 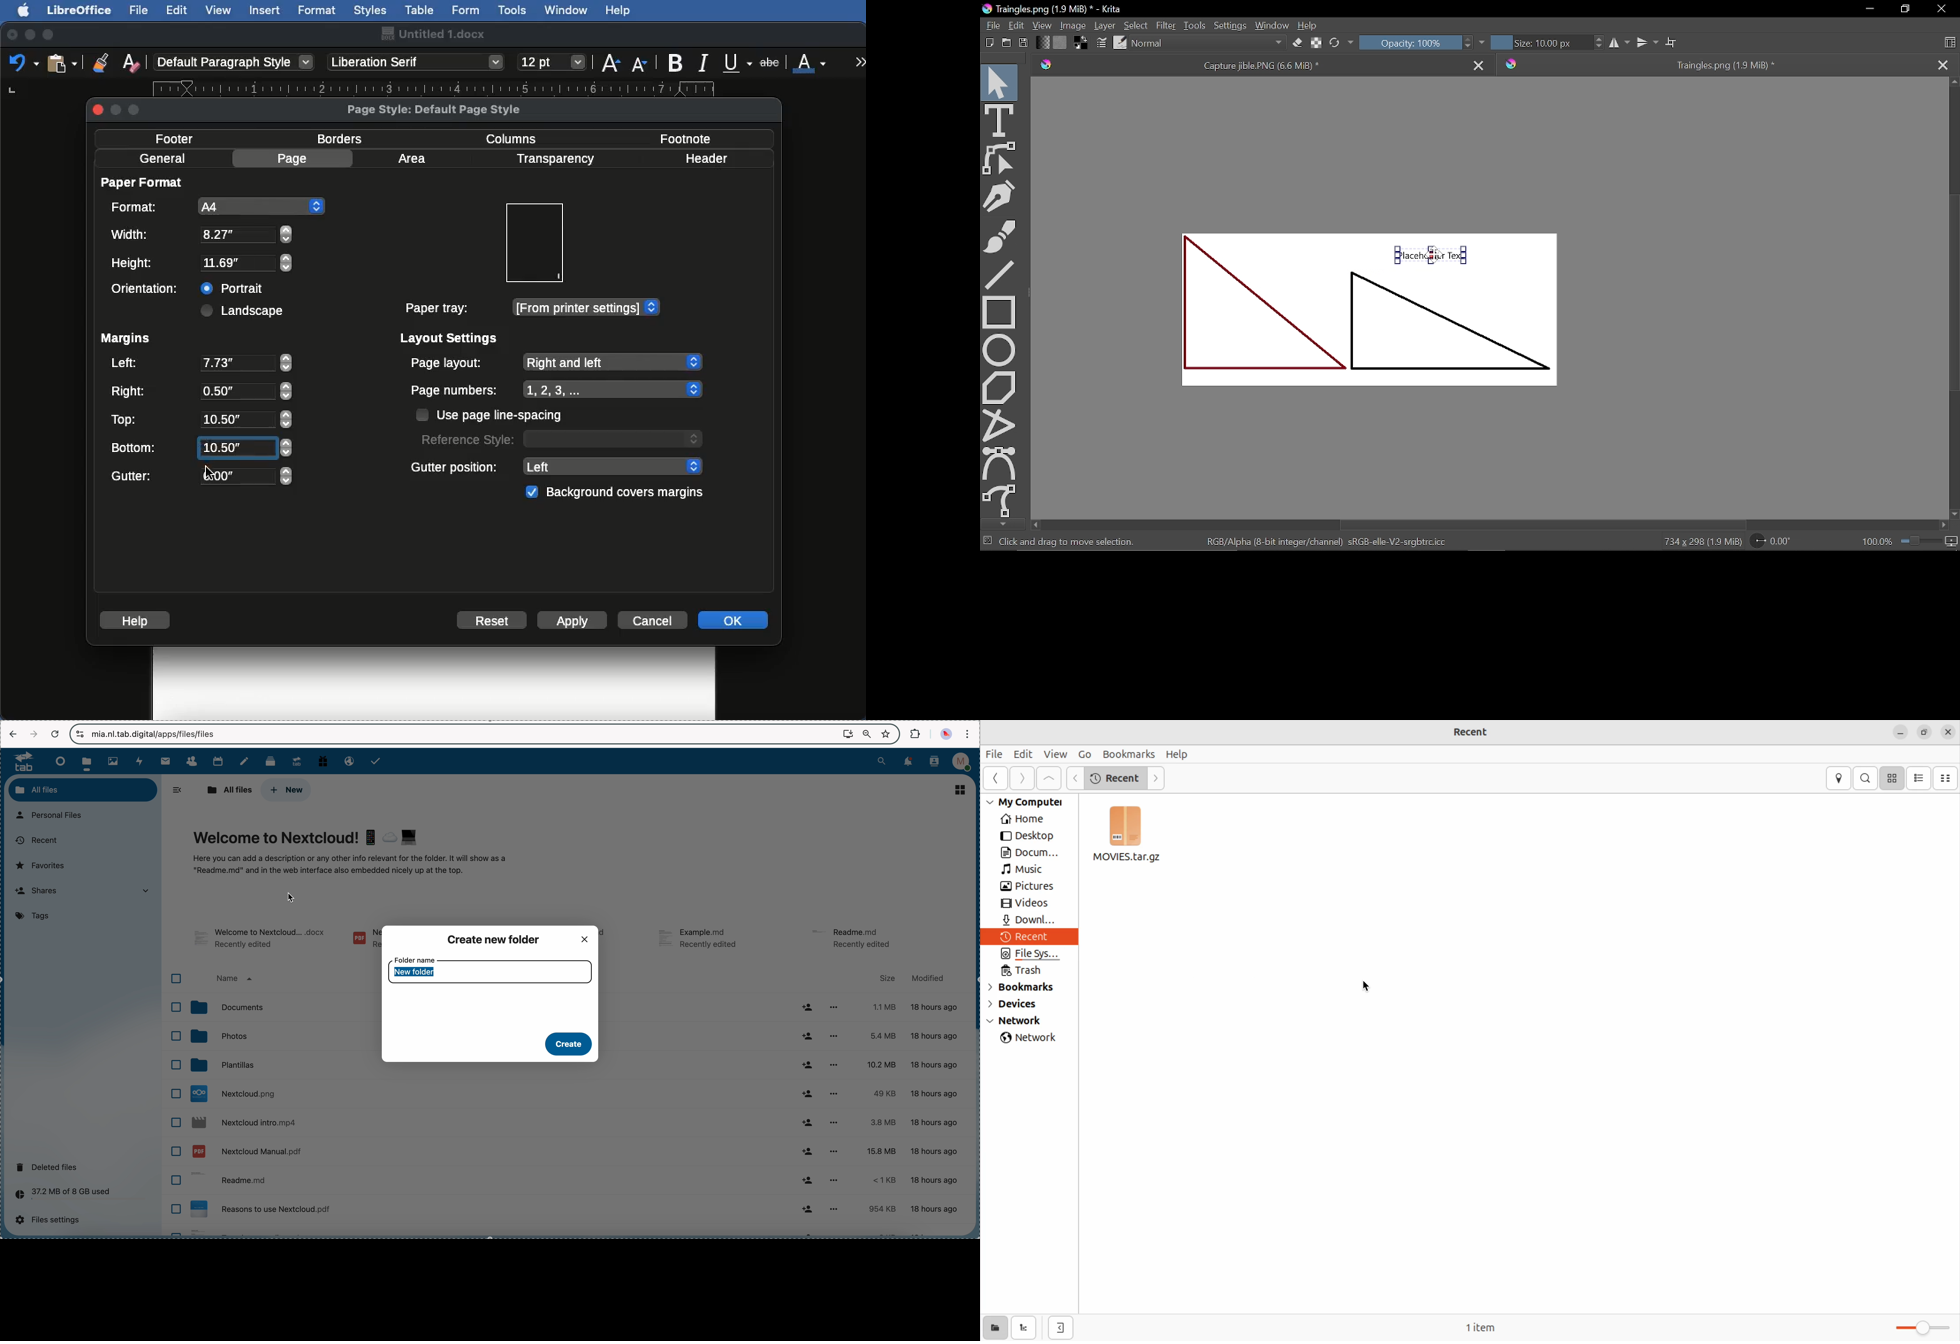 What do you see at coordinates (101, 62) in the screenshot?
I see `Clone formatting` at bounding box center [101, 62].